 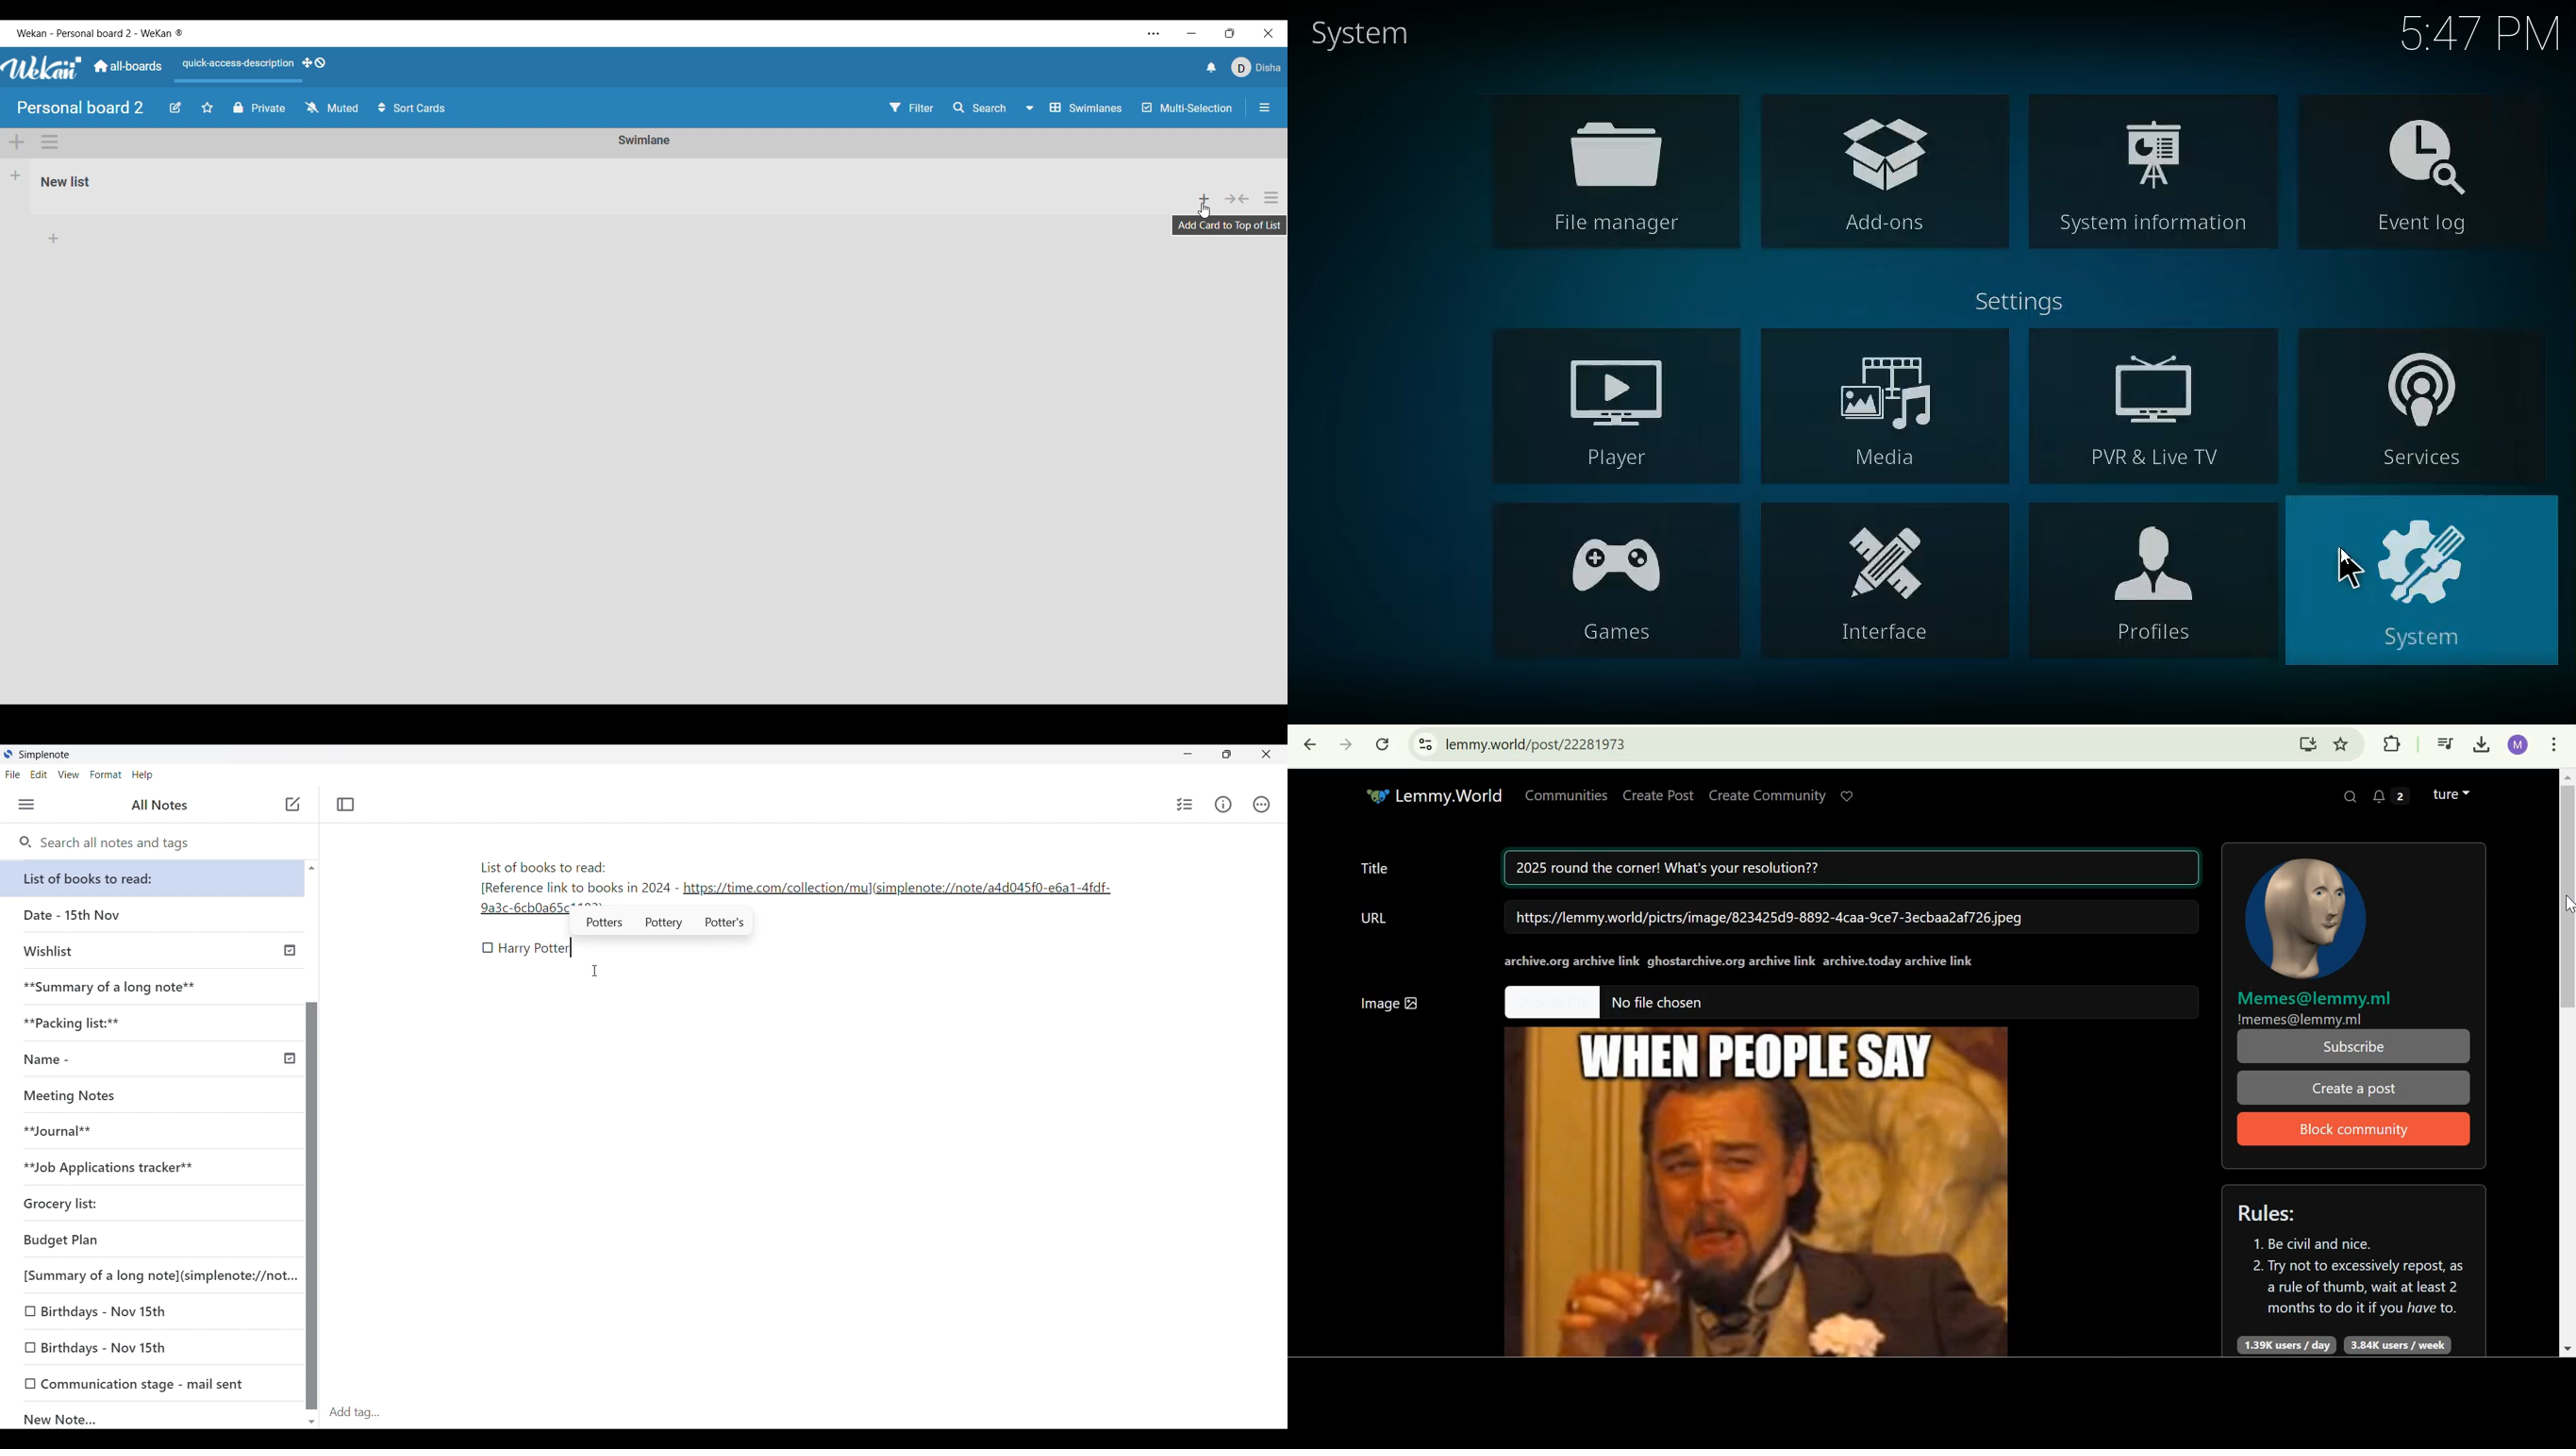 I want to click on Current account, so click(x=1257, y=67).